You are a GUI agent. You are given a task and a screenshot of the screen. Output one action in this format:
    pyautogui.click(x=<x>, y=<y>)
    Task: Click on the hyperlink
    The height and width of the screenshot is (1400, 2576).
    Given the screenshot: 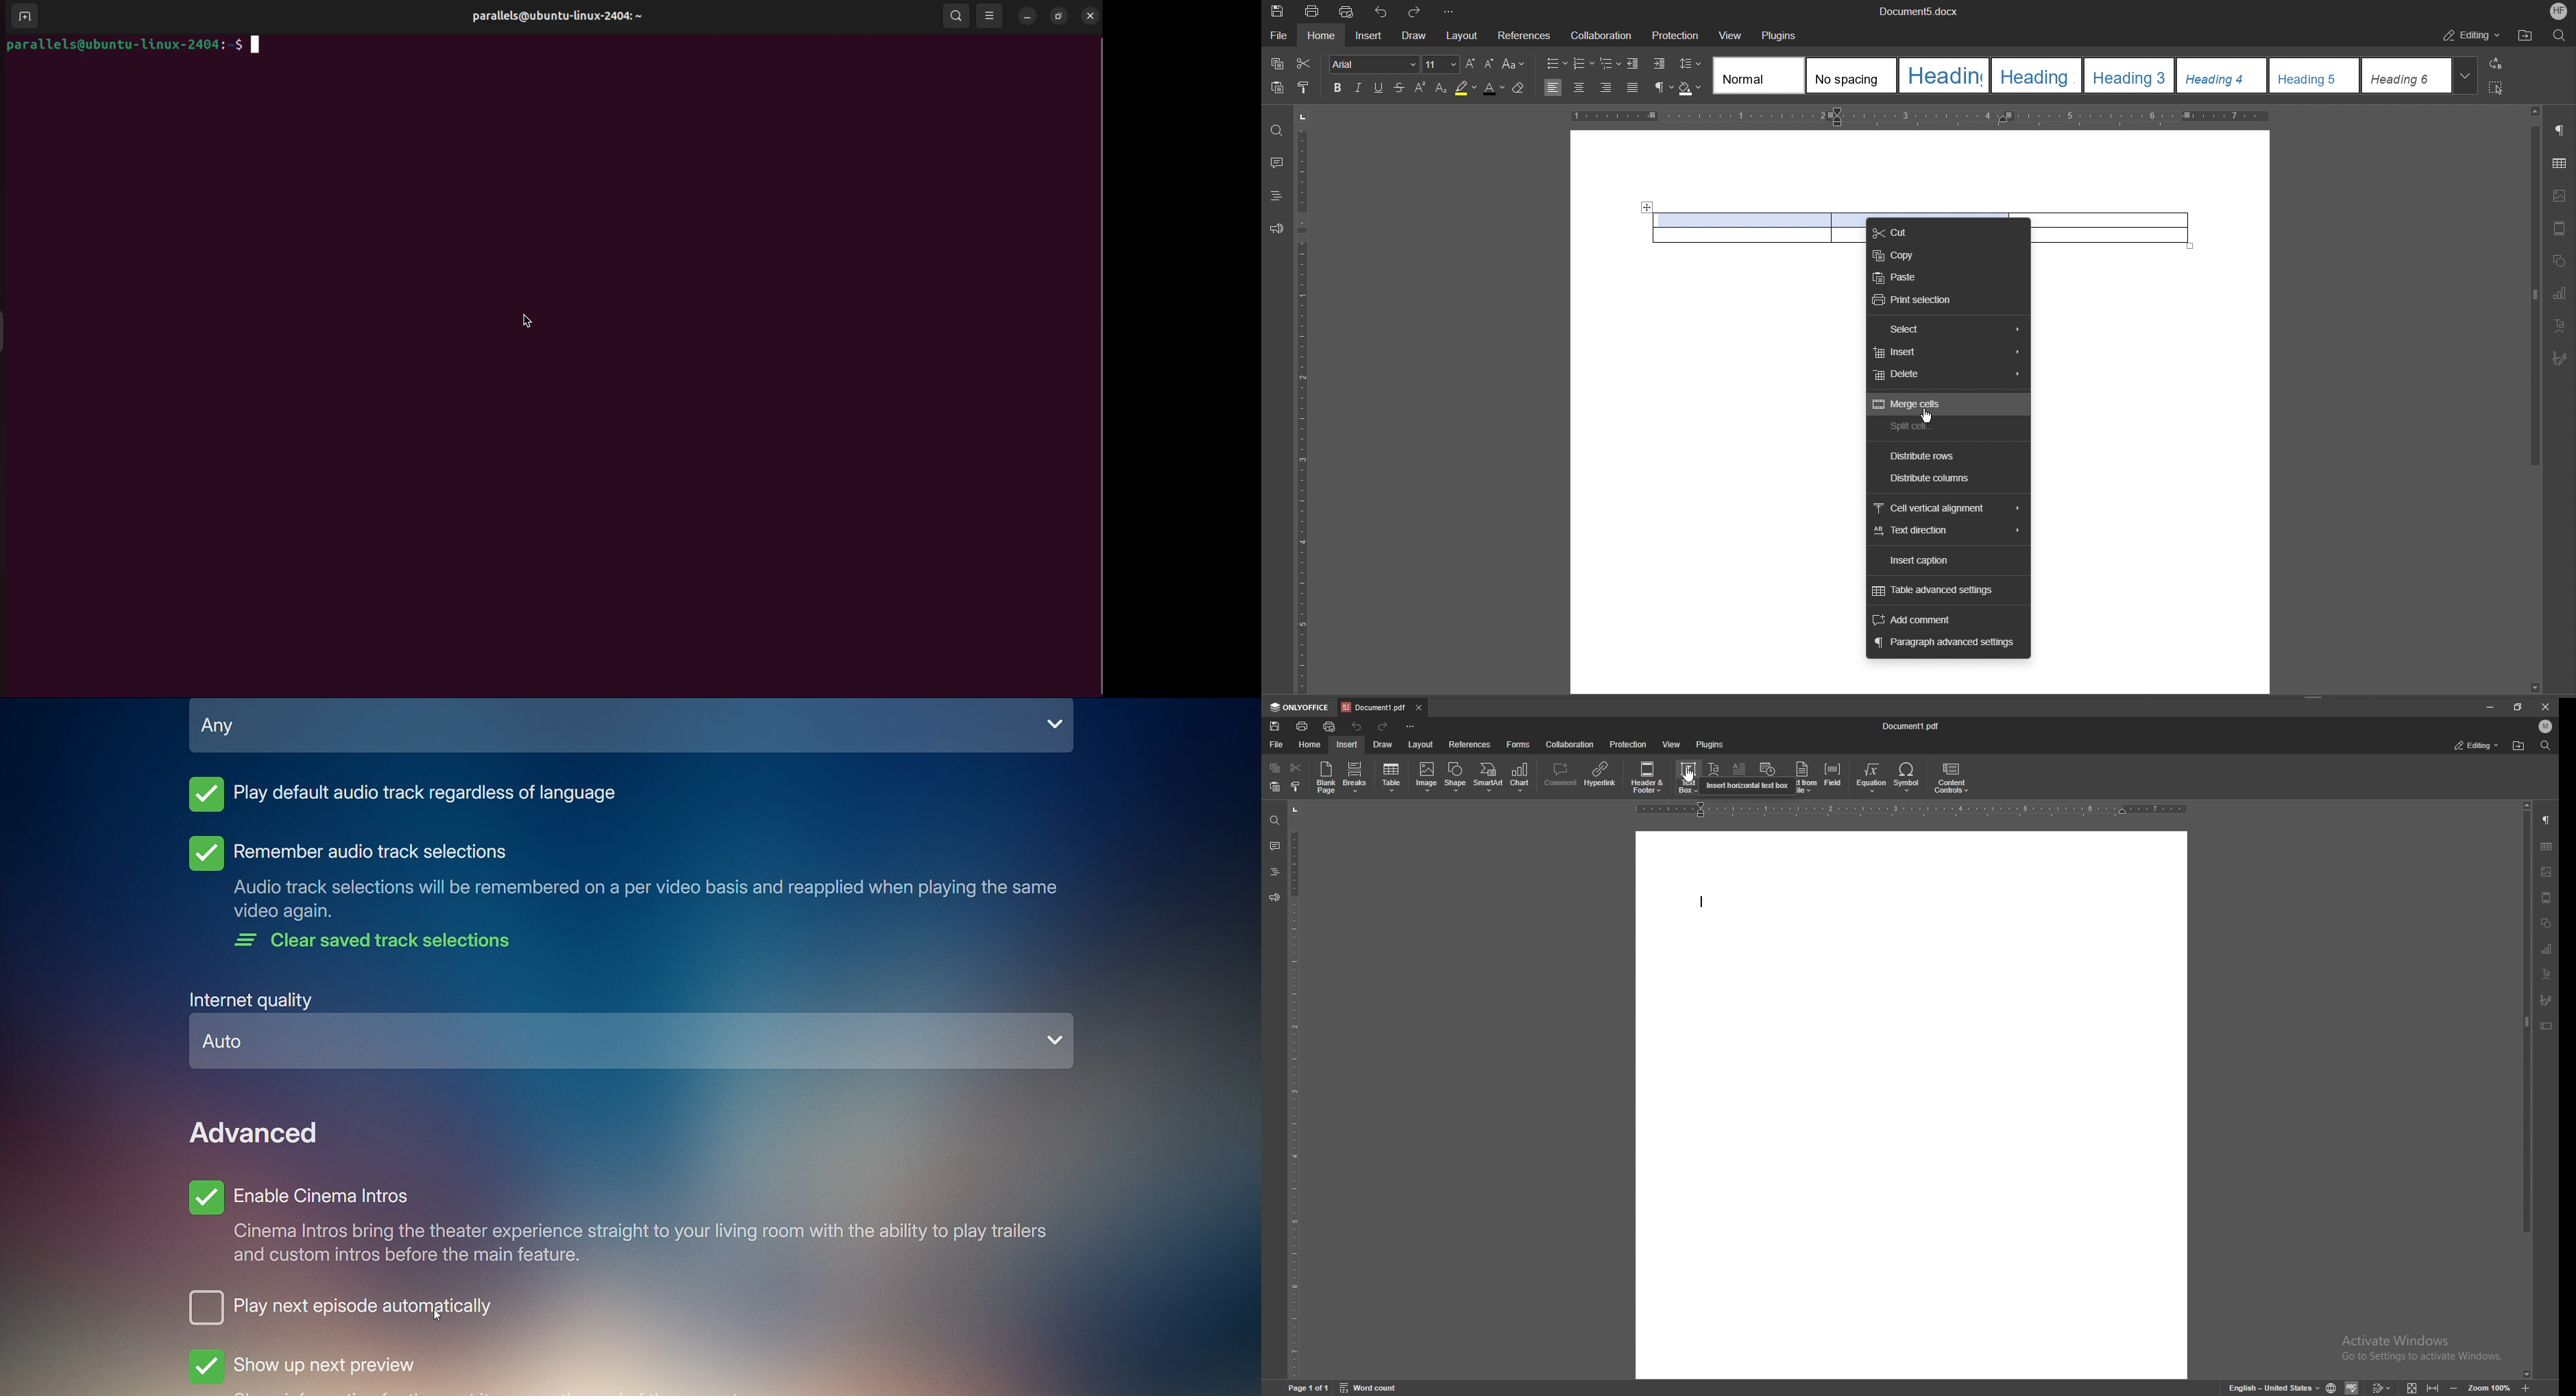 What is the action you would take?
    pyautogui.click(x=1602, y=774)
    